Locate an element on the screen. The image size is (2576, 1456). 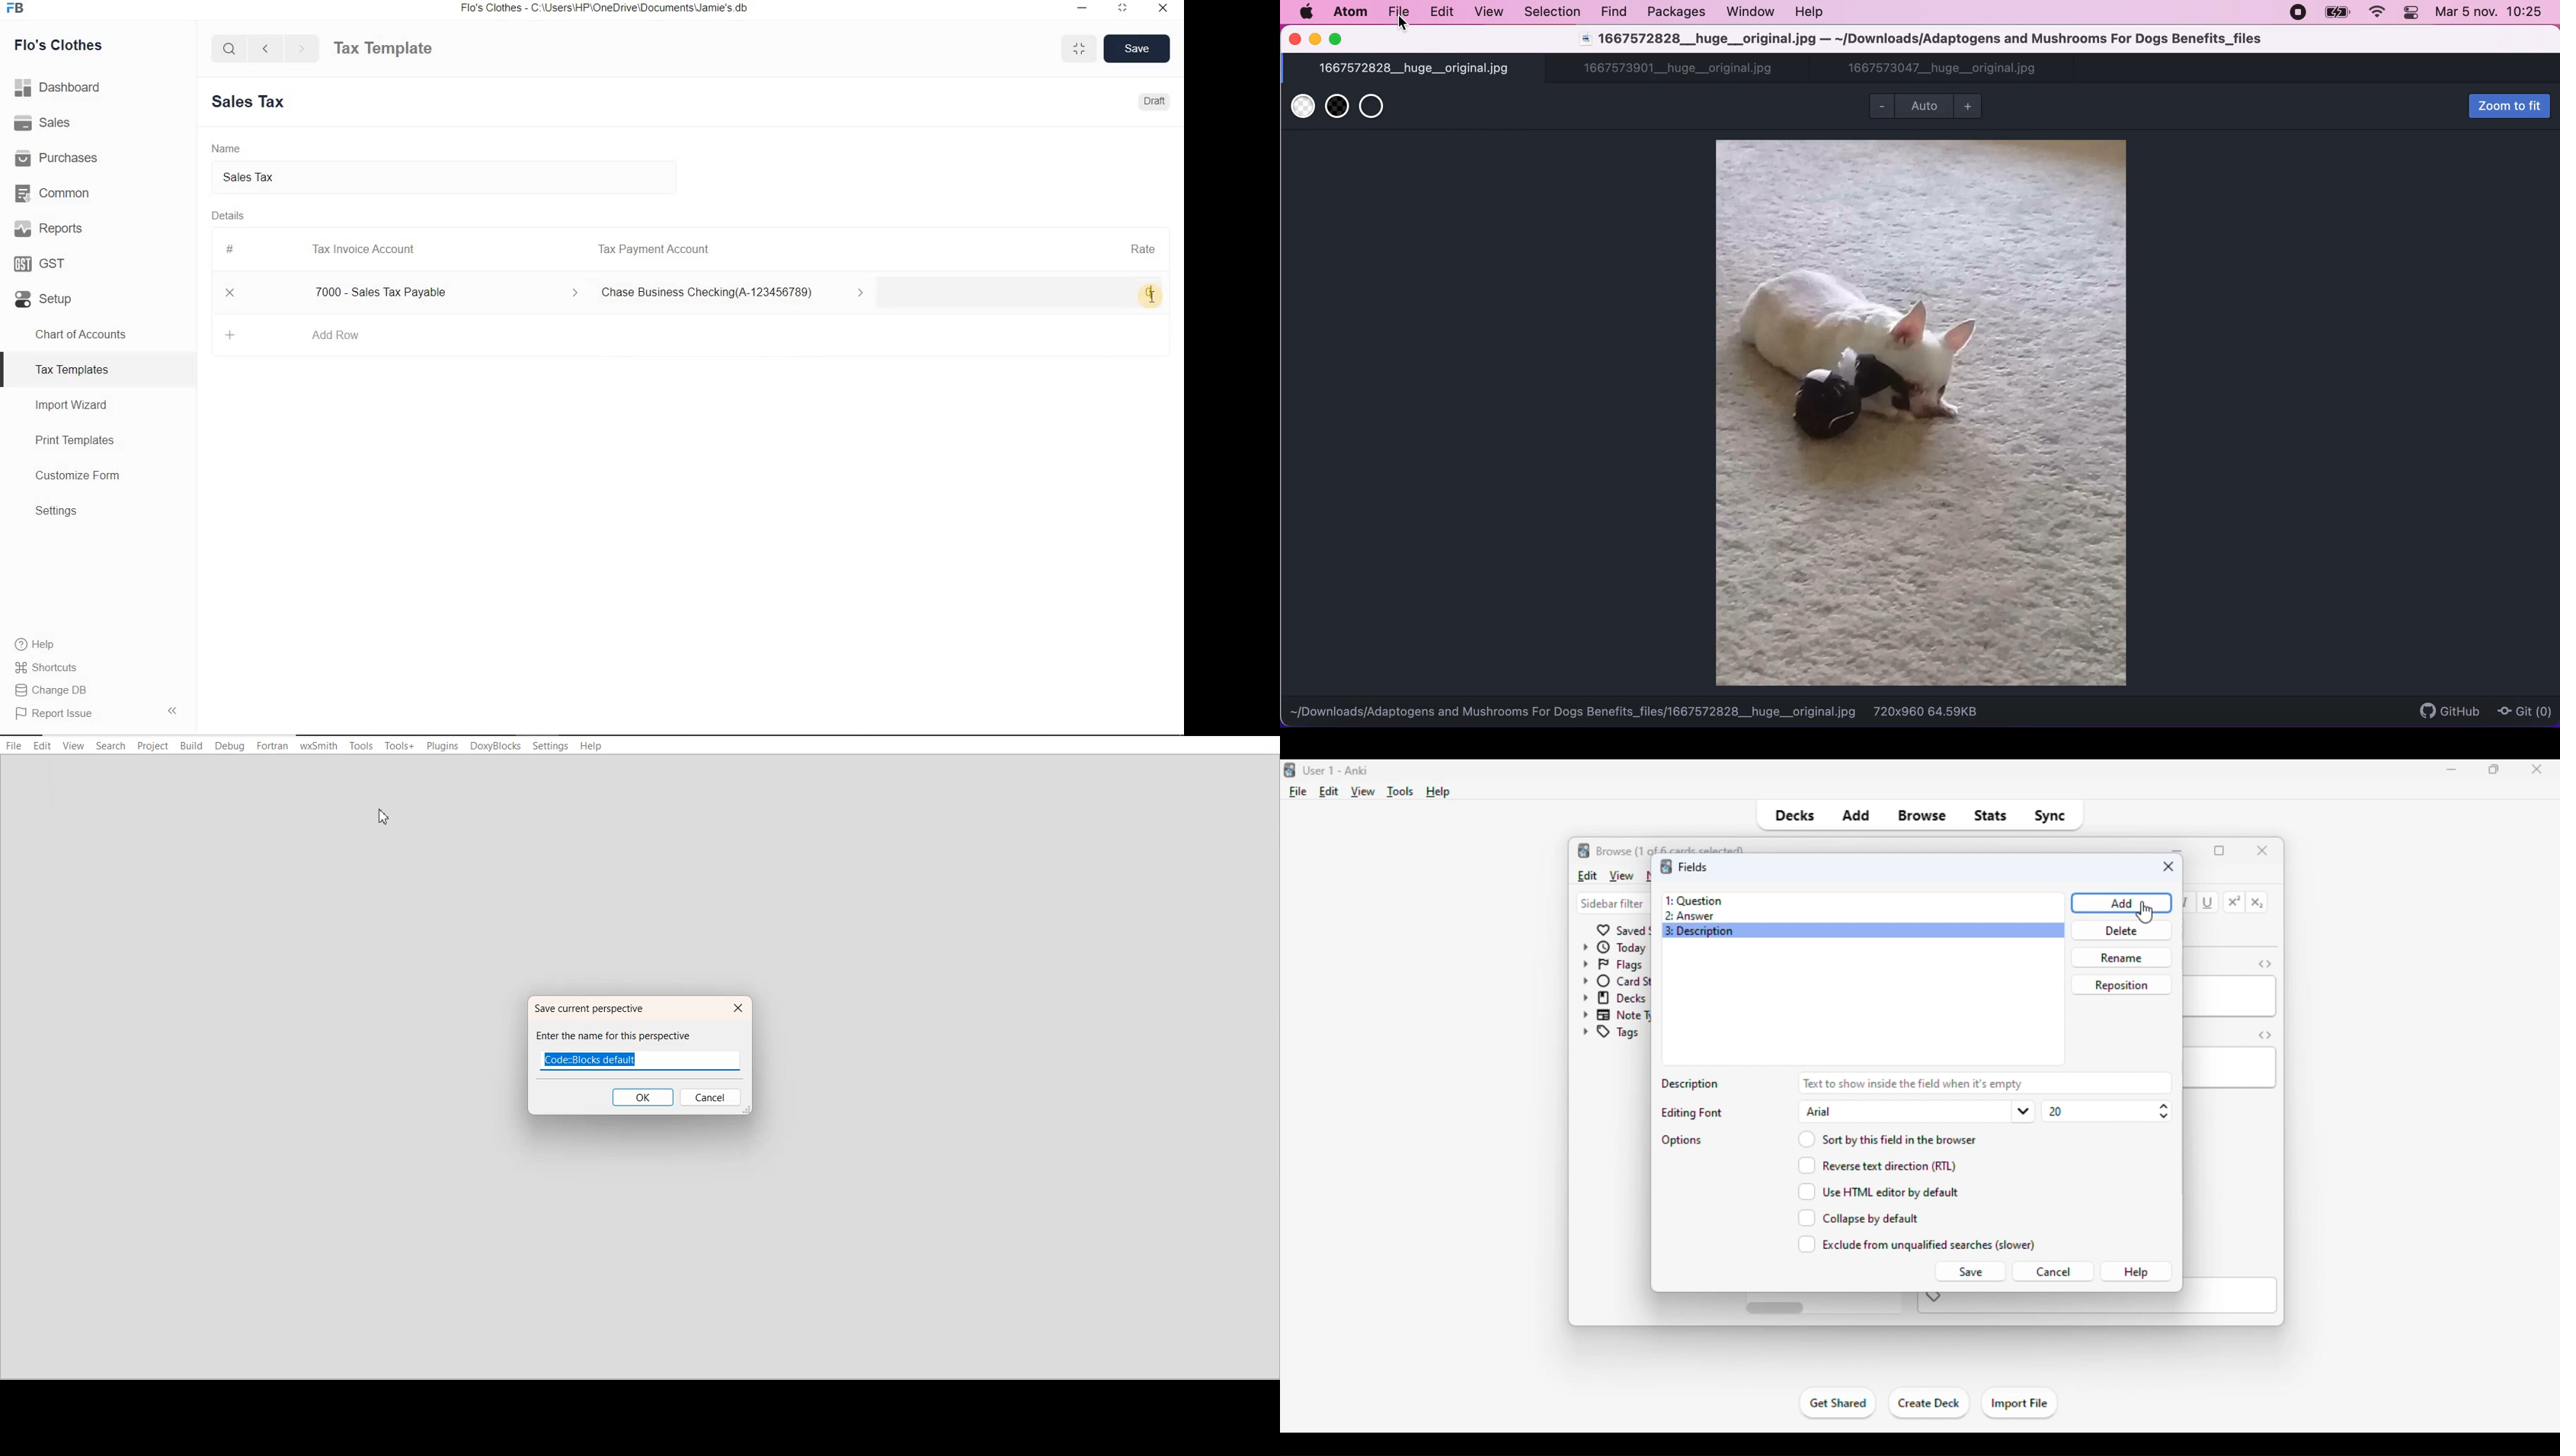
Common is located at coordinates (98, 191).